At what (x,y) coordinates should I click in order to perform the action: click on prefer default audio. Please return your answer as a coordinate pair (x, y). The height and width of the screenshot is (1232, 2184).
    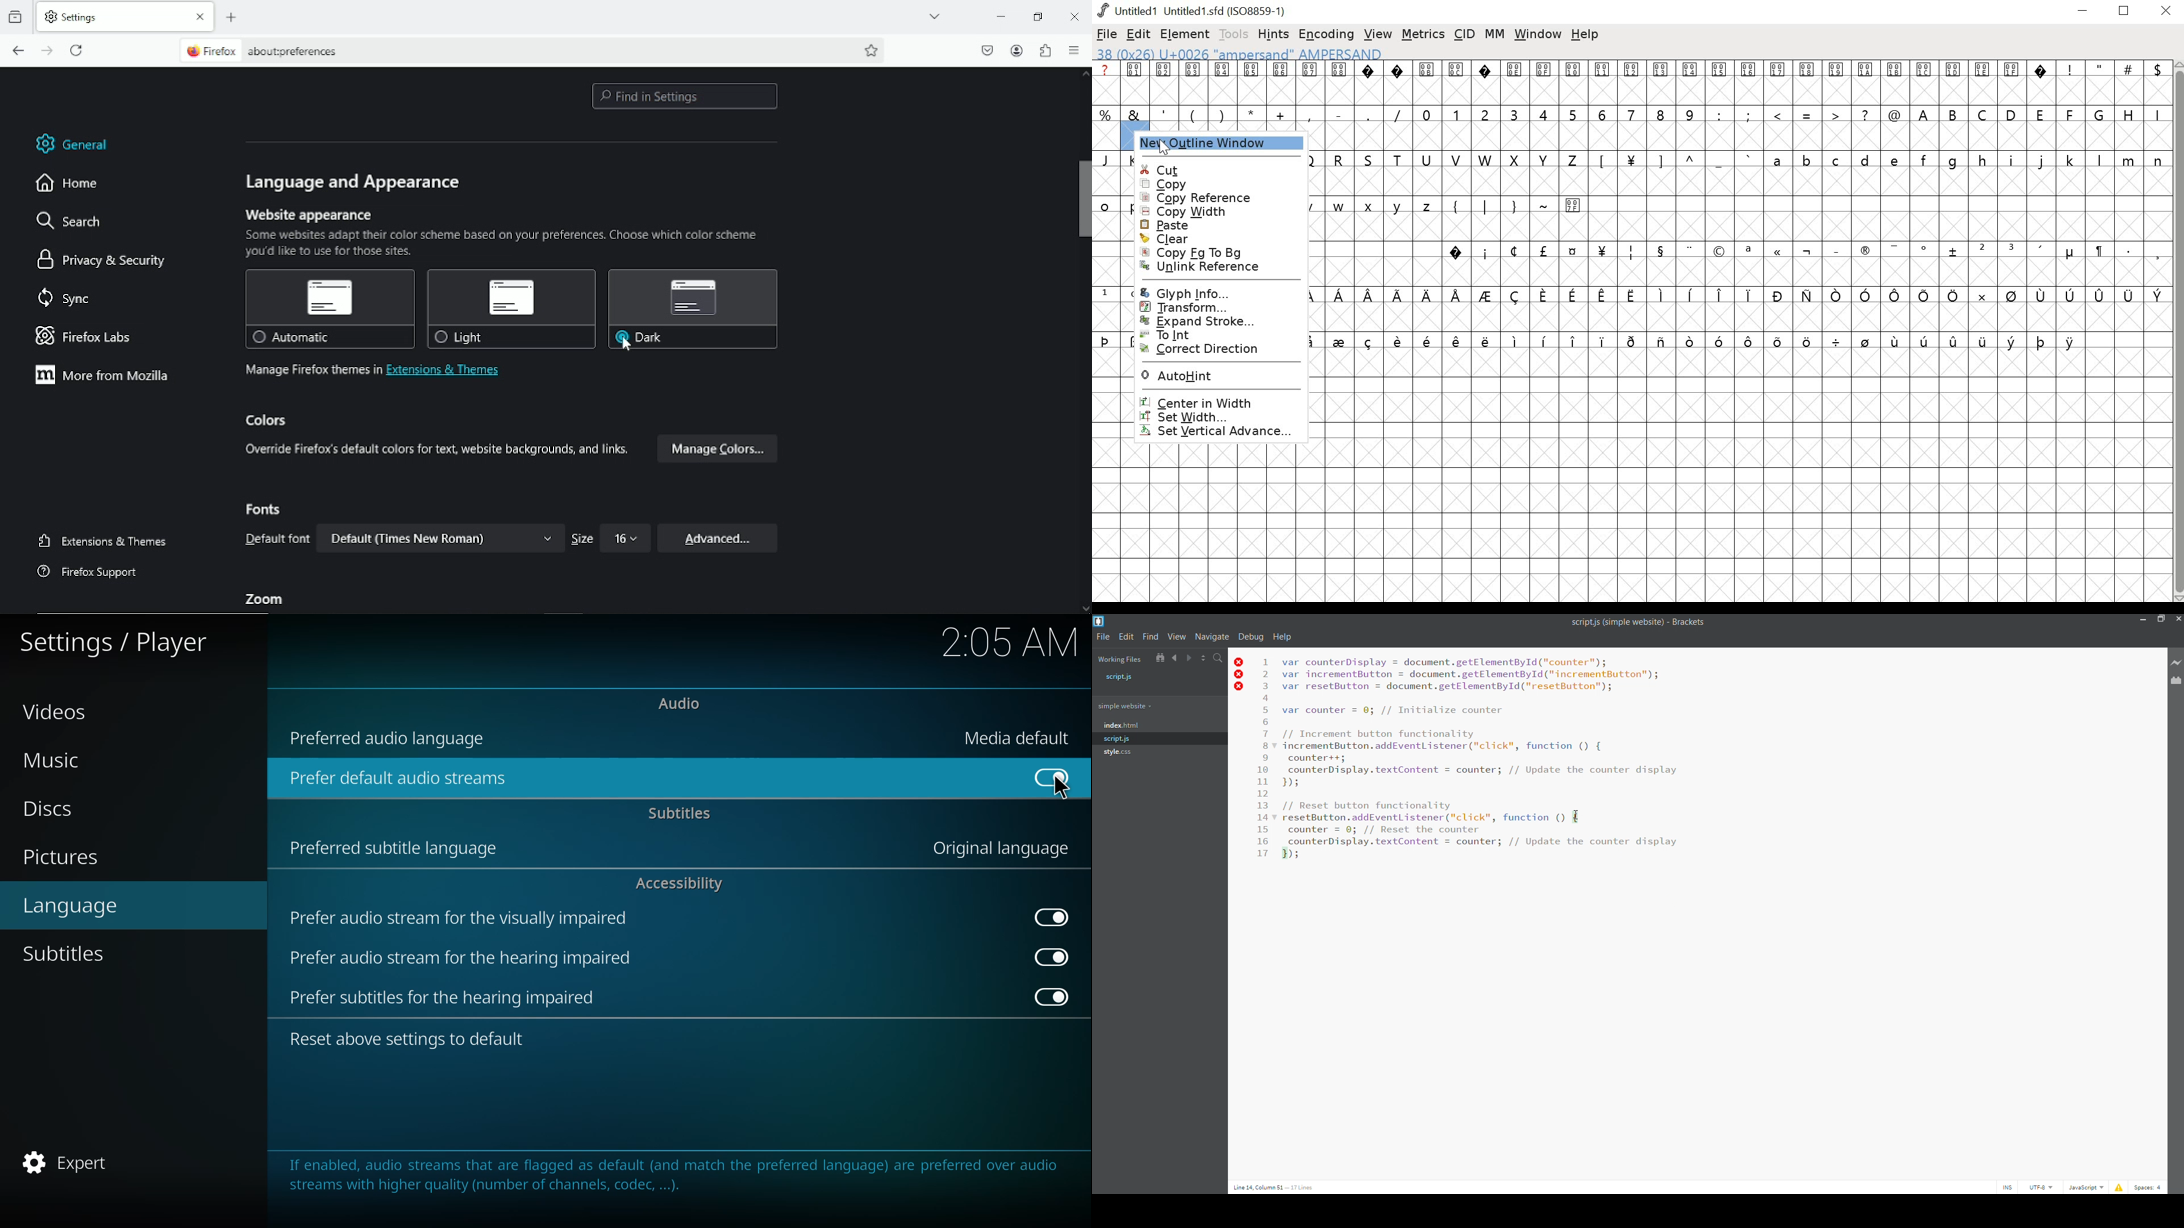
    Looking at the image, I should click on (401, 778).